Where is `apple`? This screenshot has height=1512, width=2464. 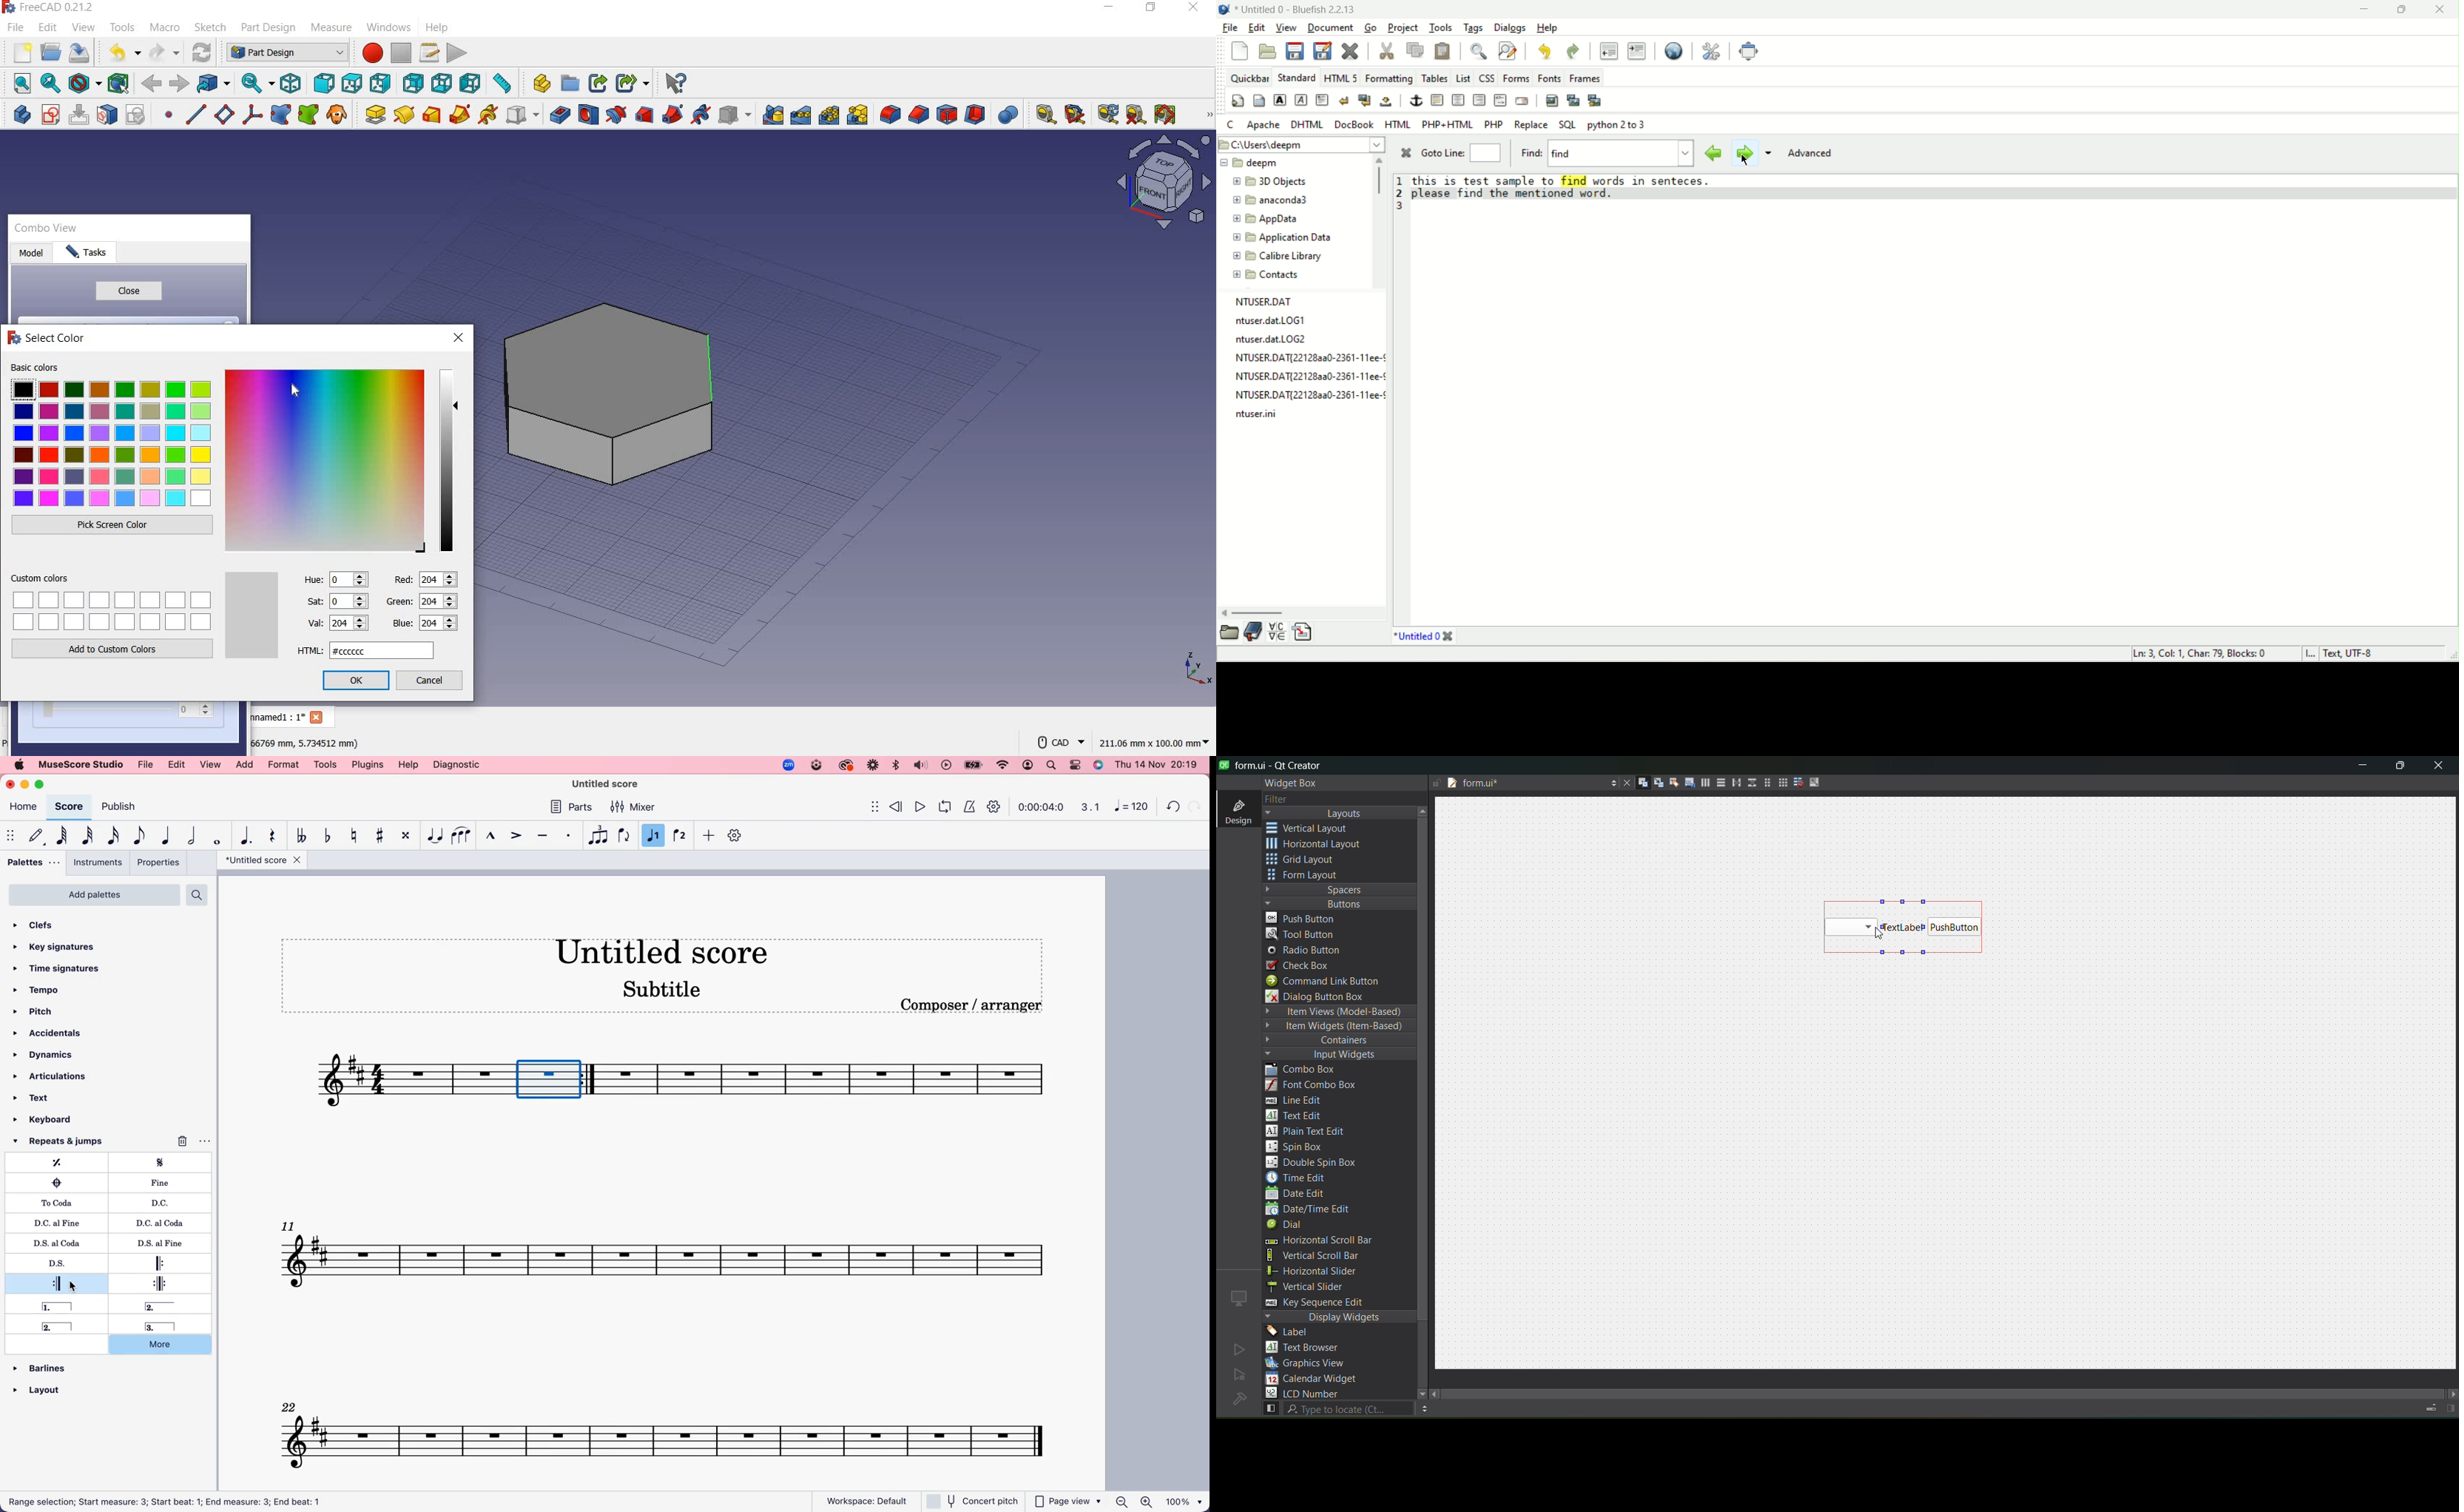 apple is located at coordinates (18, 764).